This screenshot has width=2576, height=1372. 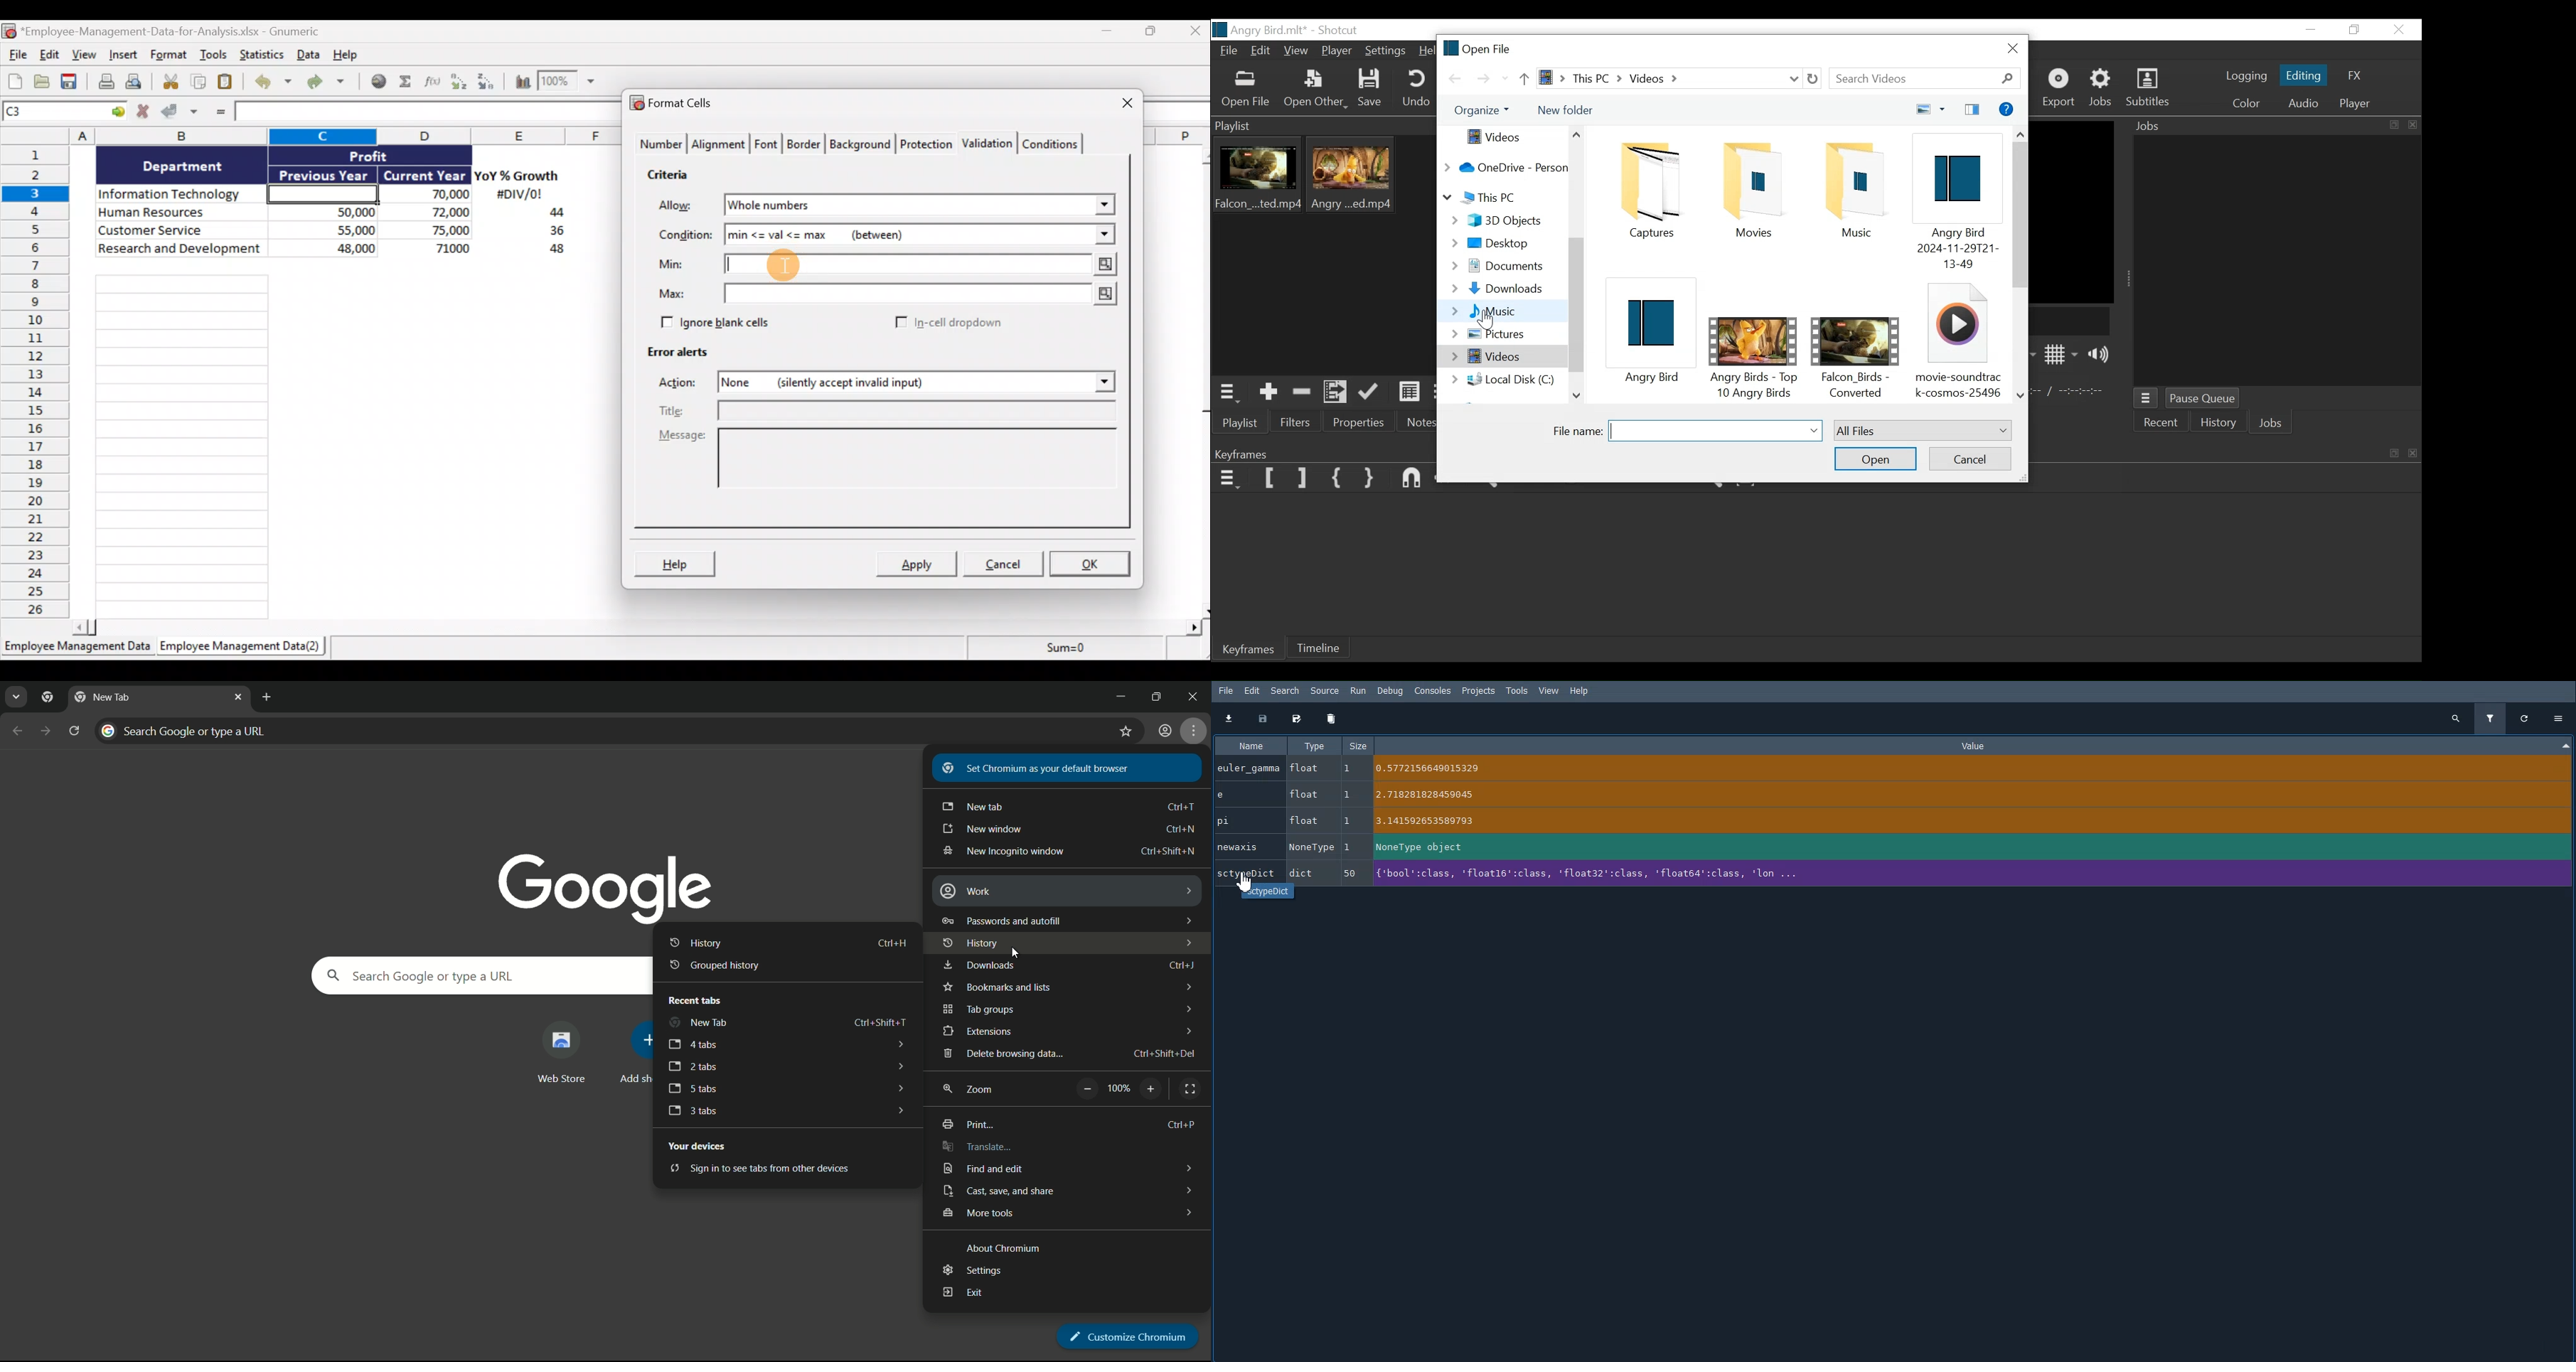 I want to click on Zoom, so click(x=570, y=84).